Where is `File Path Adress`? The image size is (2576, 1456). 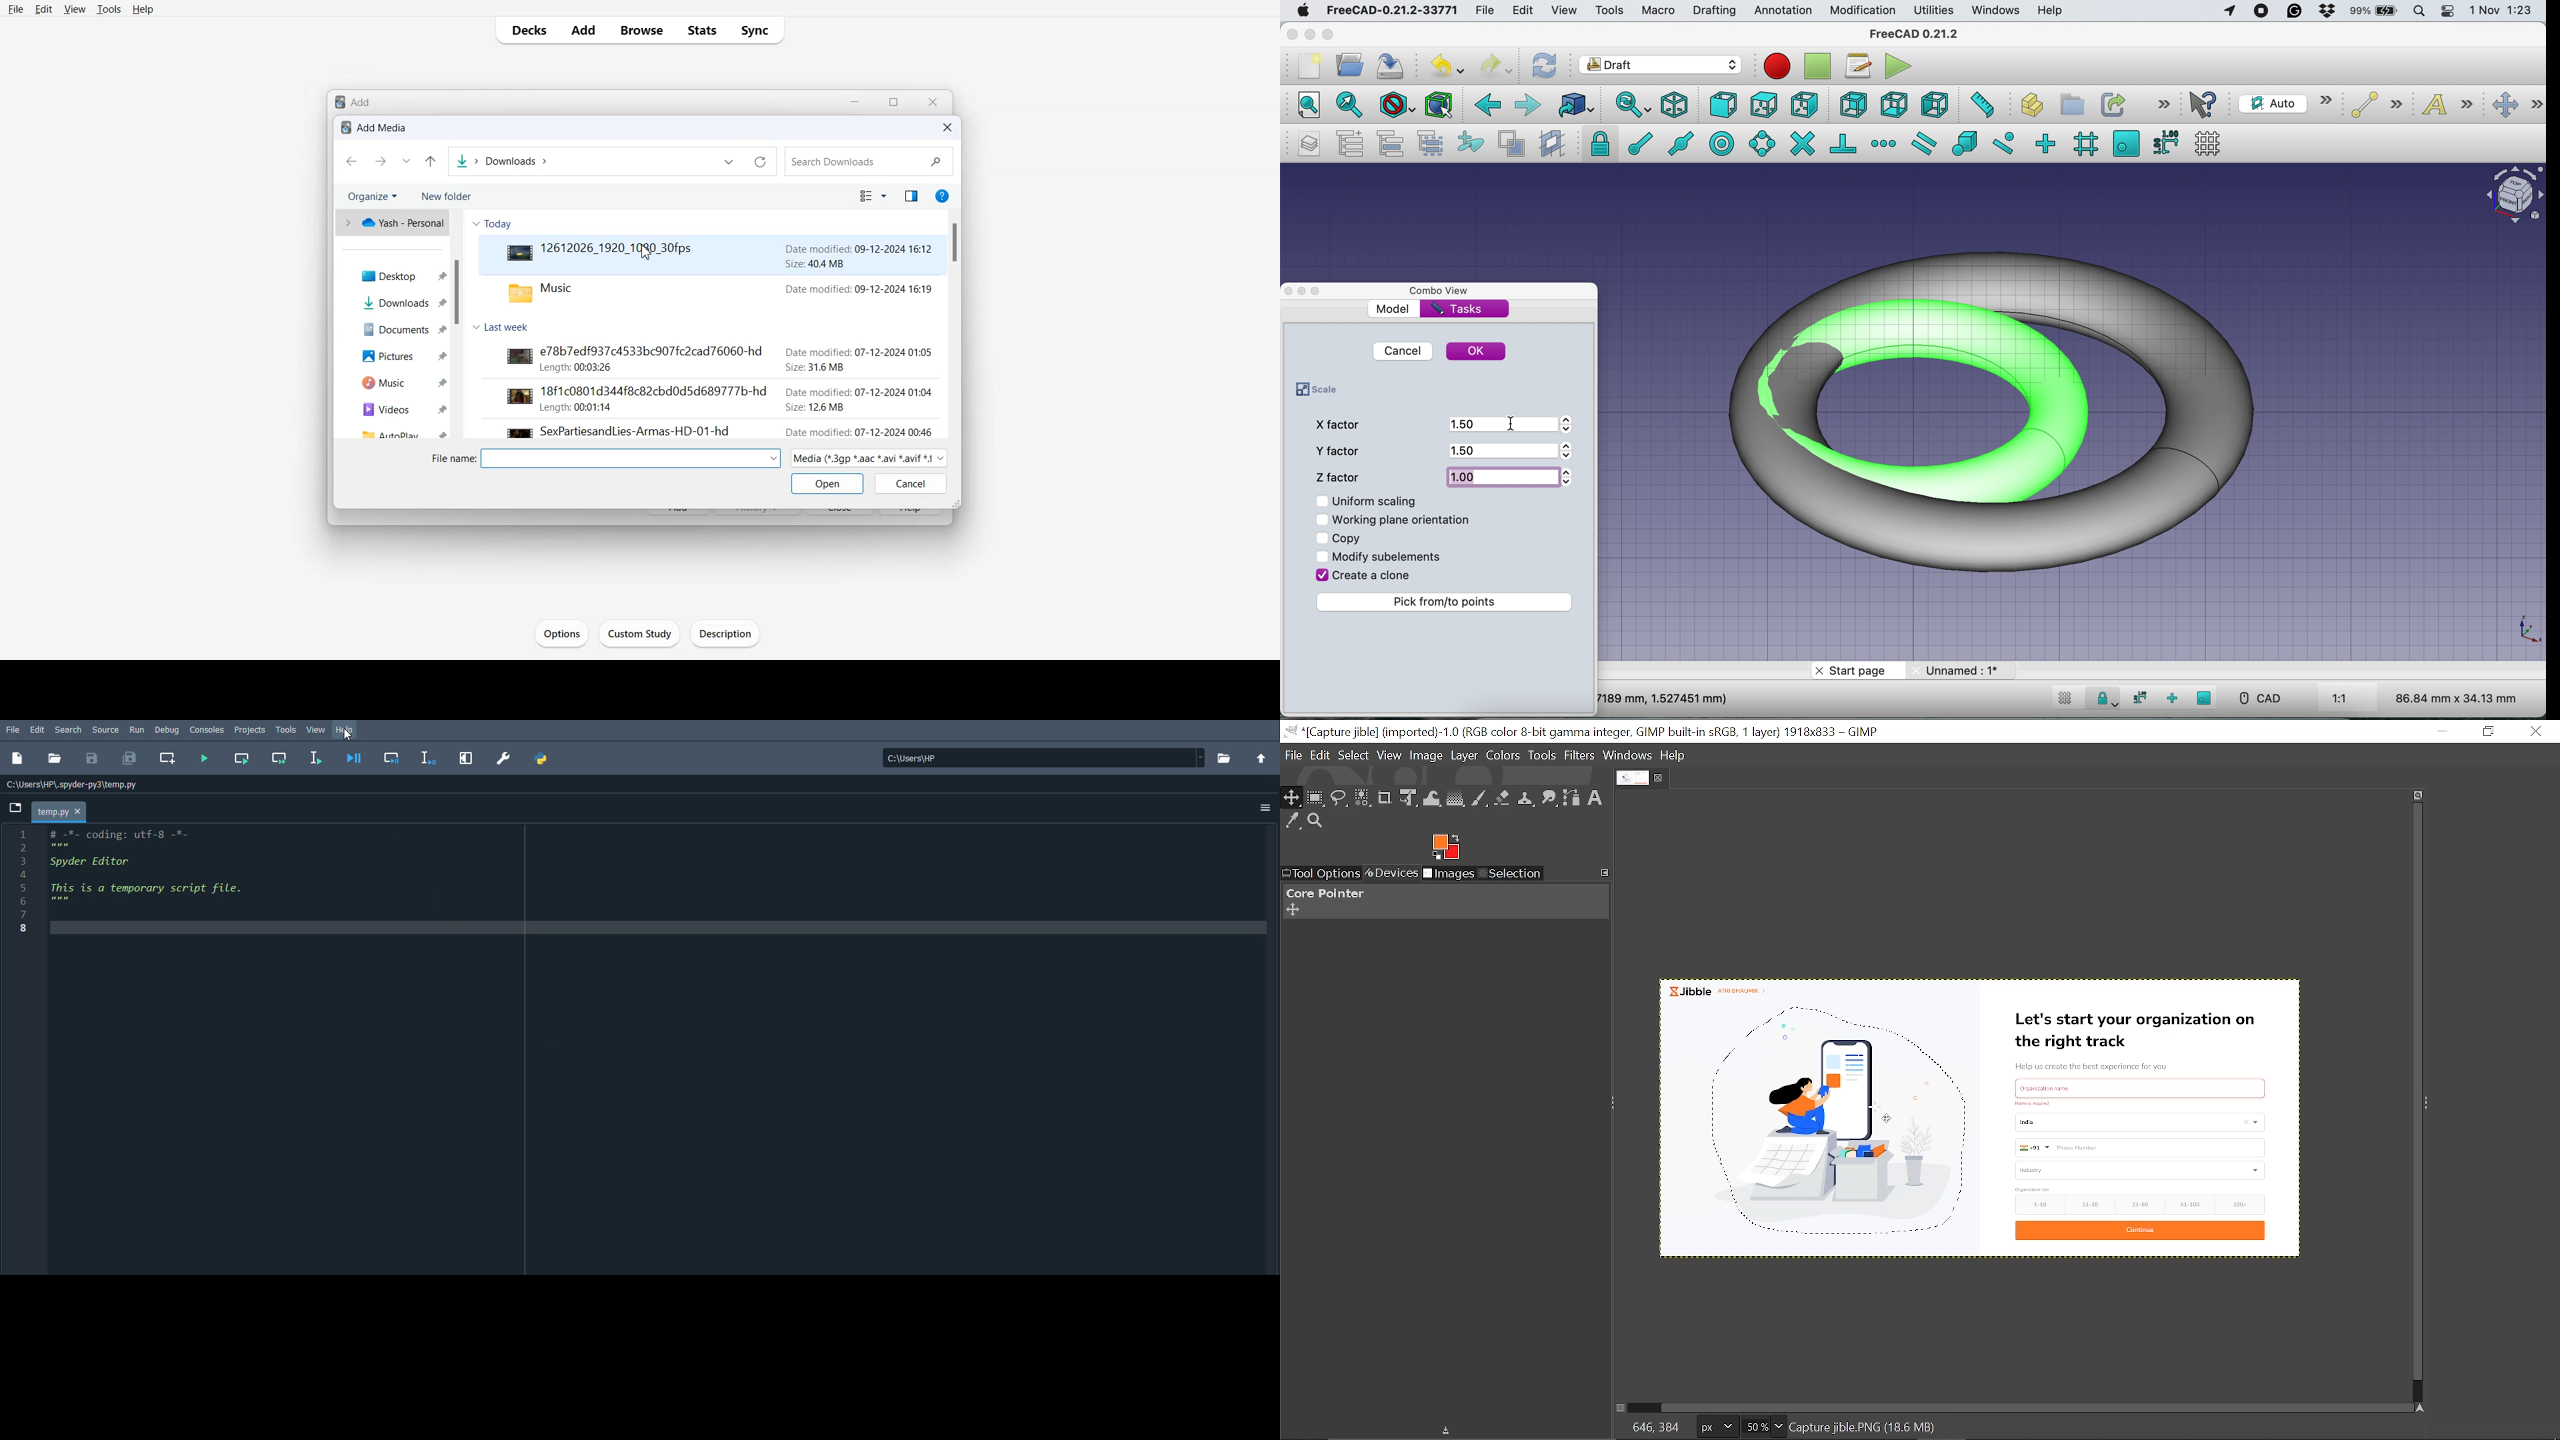
File Path Adress is located at coordinates (503, 161).